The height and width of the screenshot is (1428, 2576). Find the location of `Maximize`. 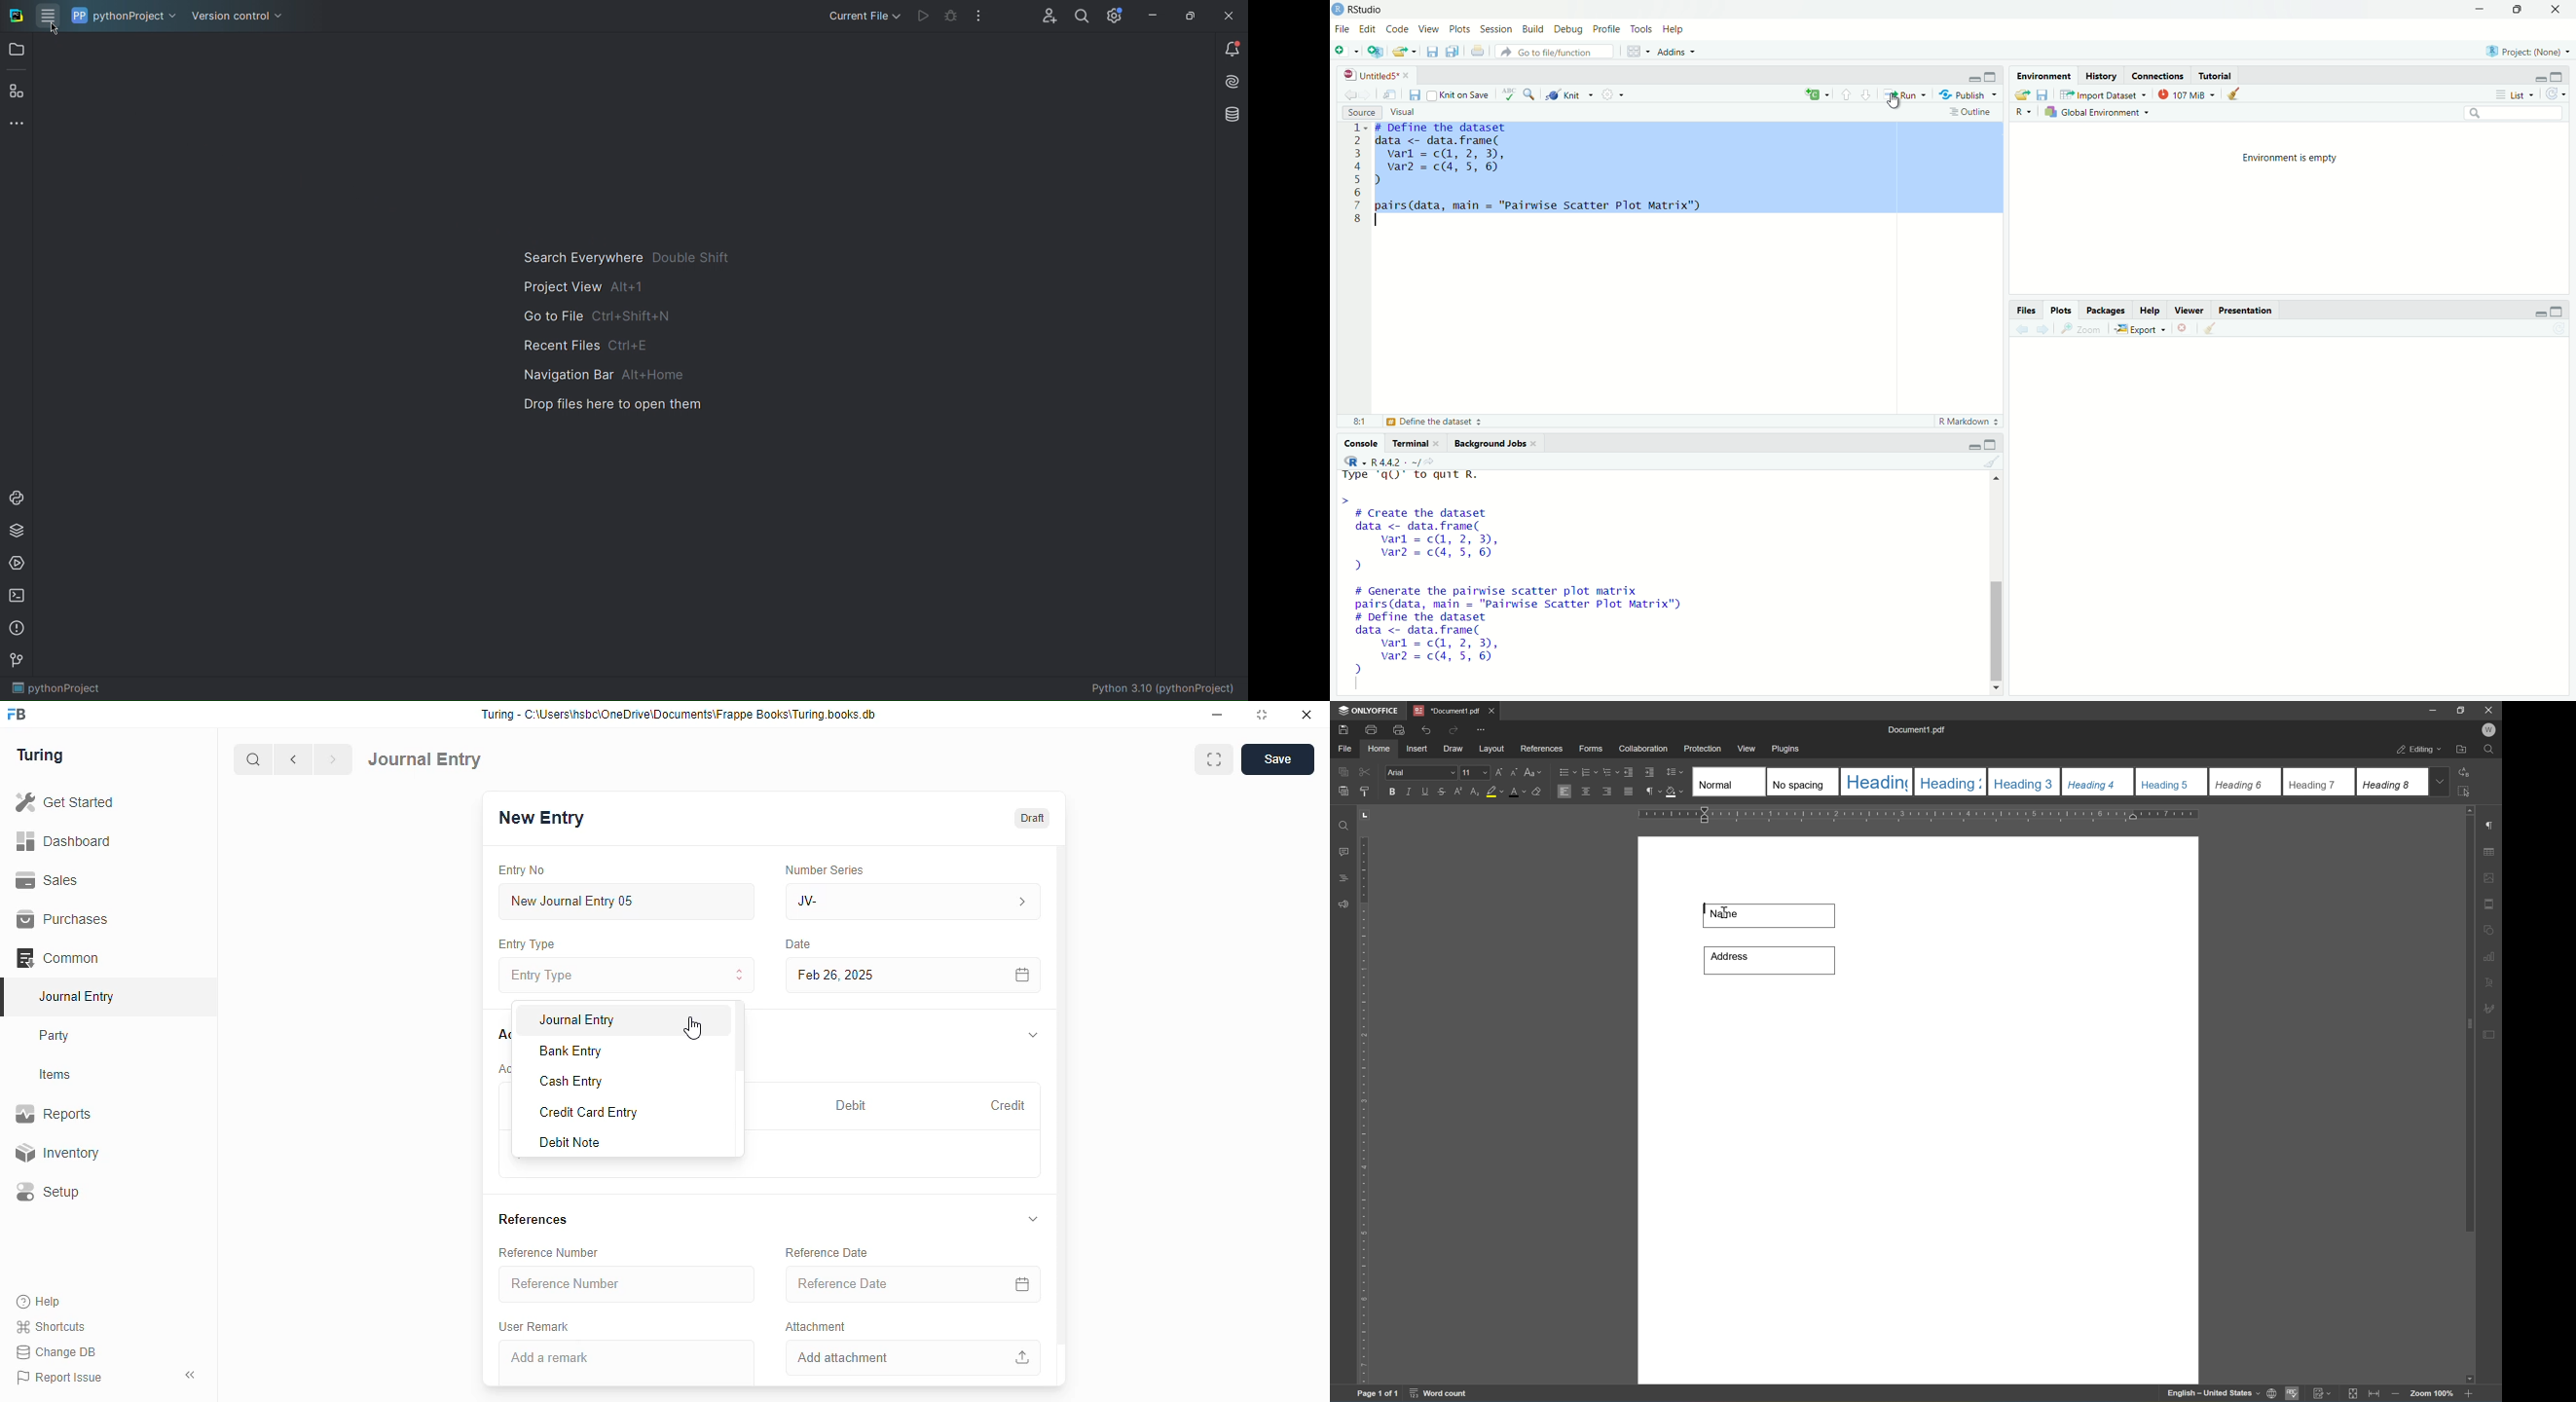

Maximize is located at coordinates (2557, 78).